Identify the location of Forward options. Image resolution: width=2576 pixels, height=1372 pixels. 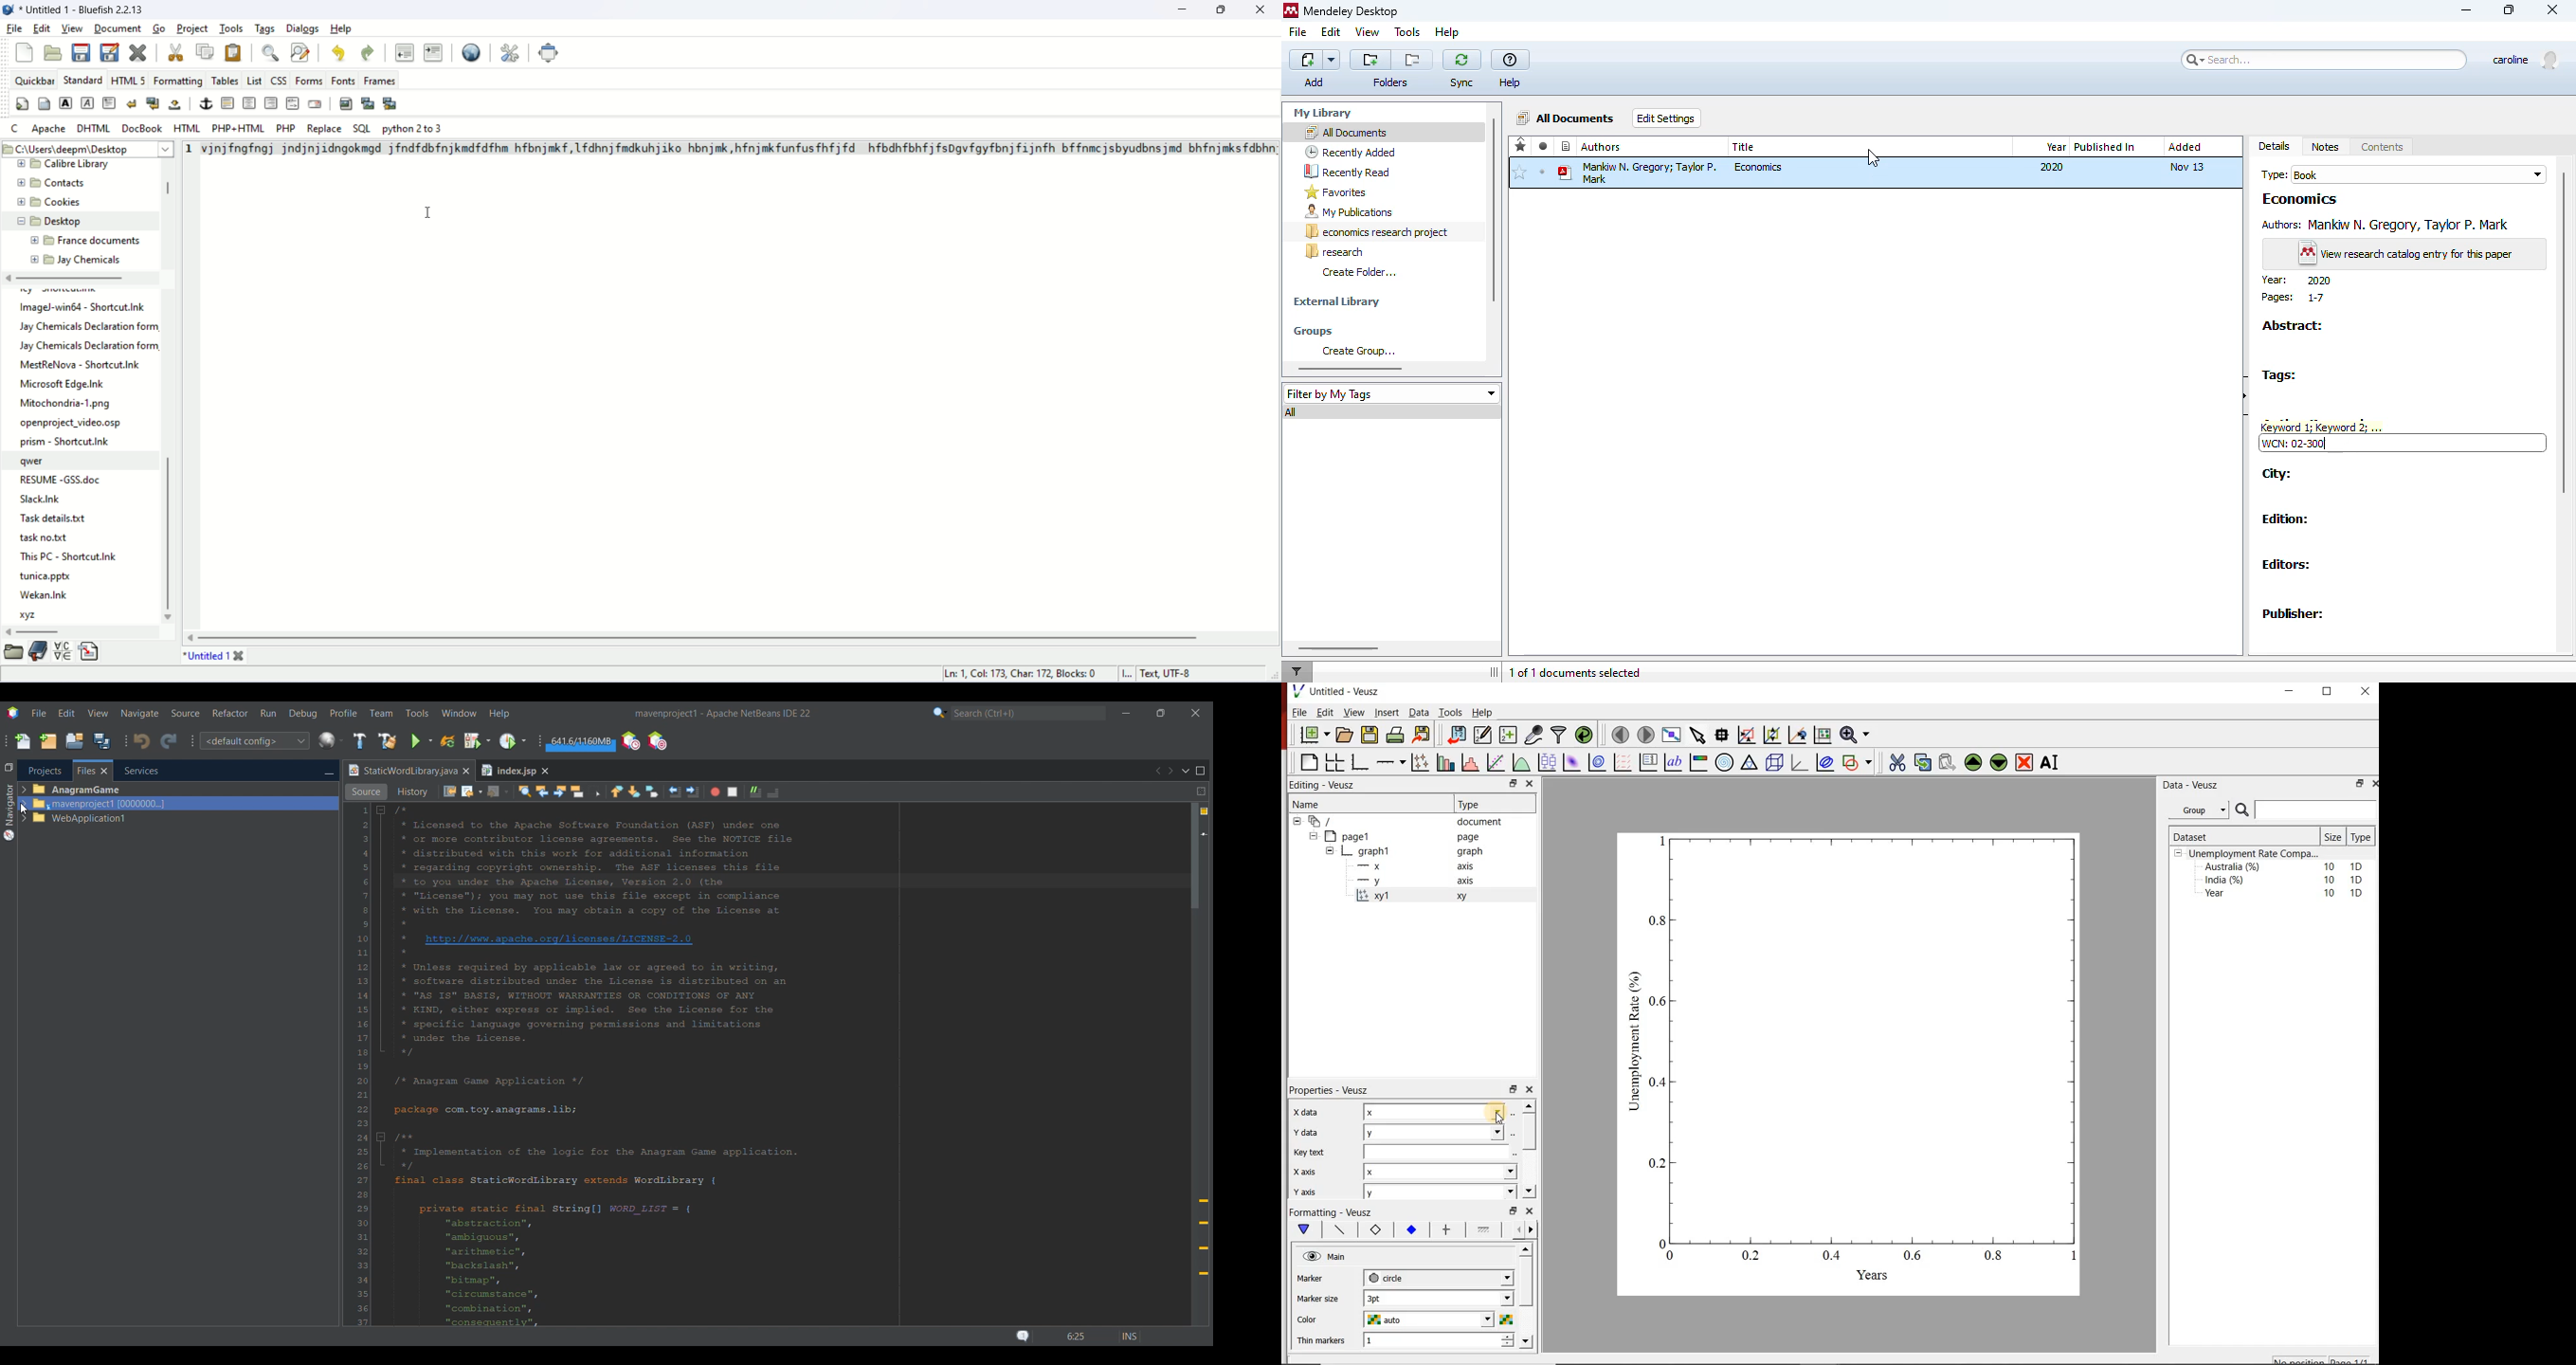
(497, 792).